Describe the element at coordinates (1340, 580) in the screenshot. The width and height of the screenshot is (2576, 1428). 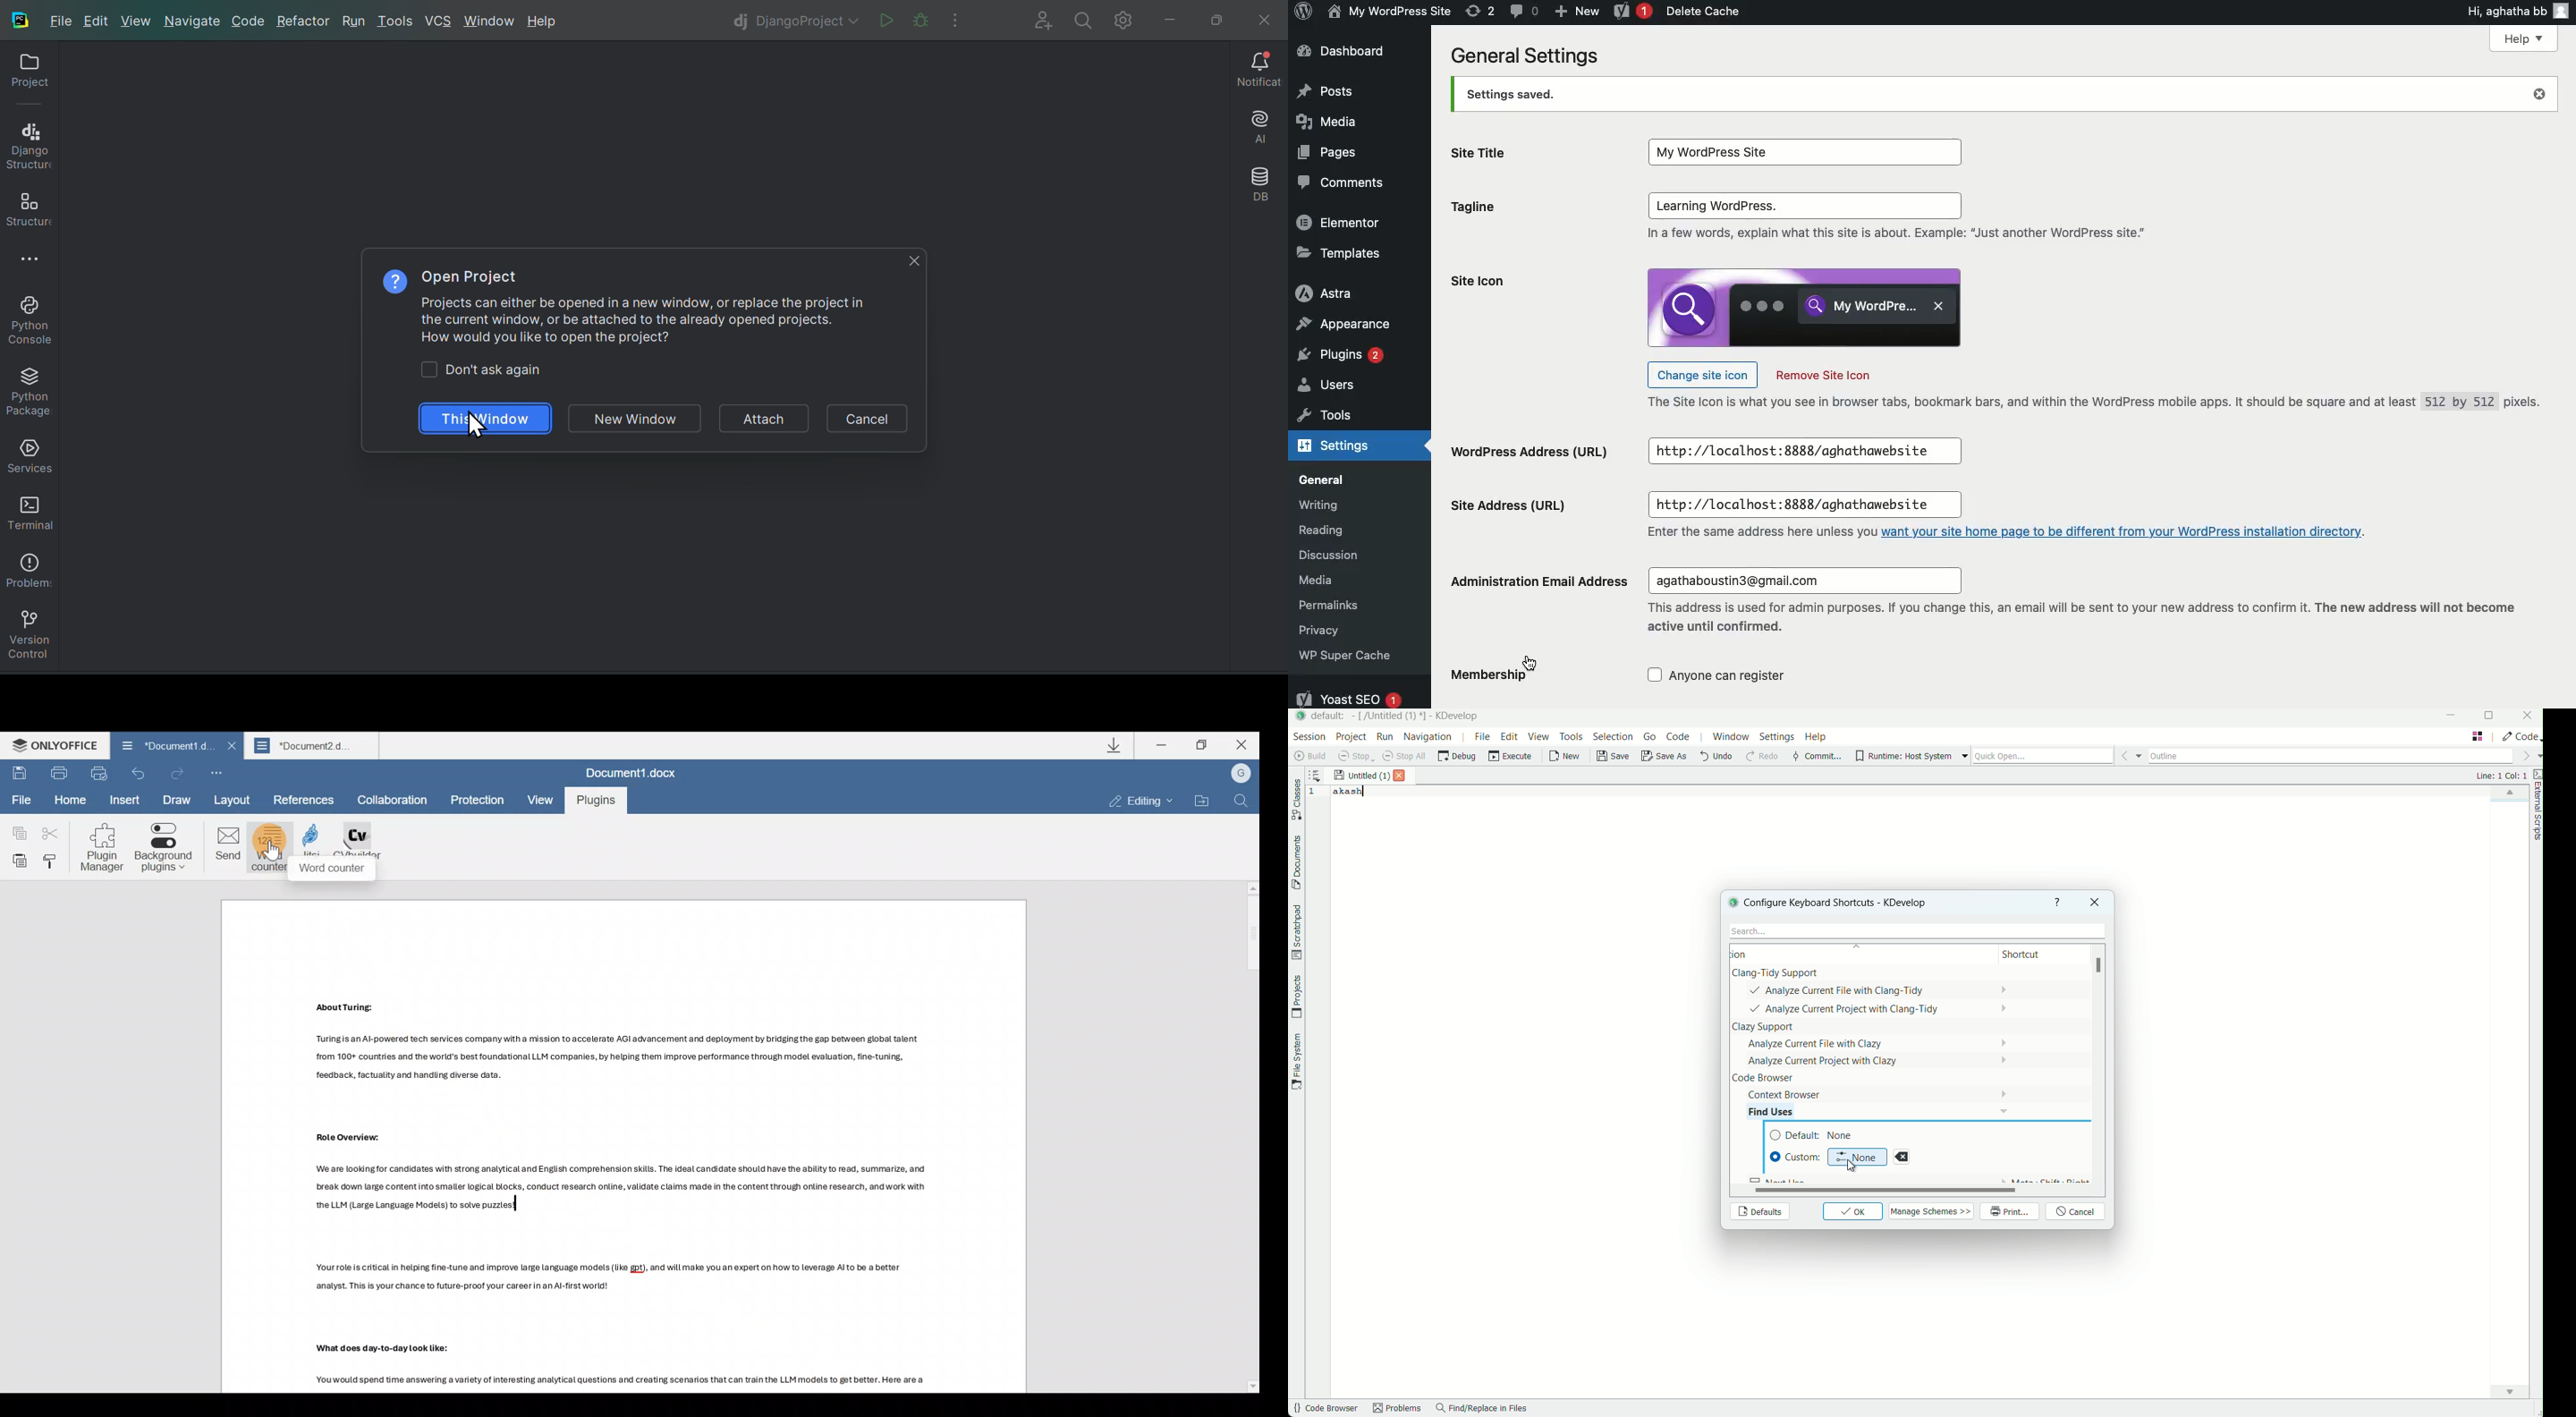
I see `Media` at that location.